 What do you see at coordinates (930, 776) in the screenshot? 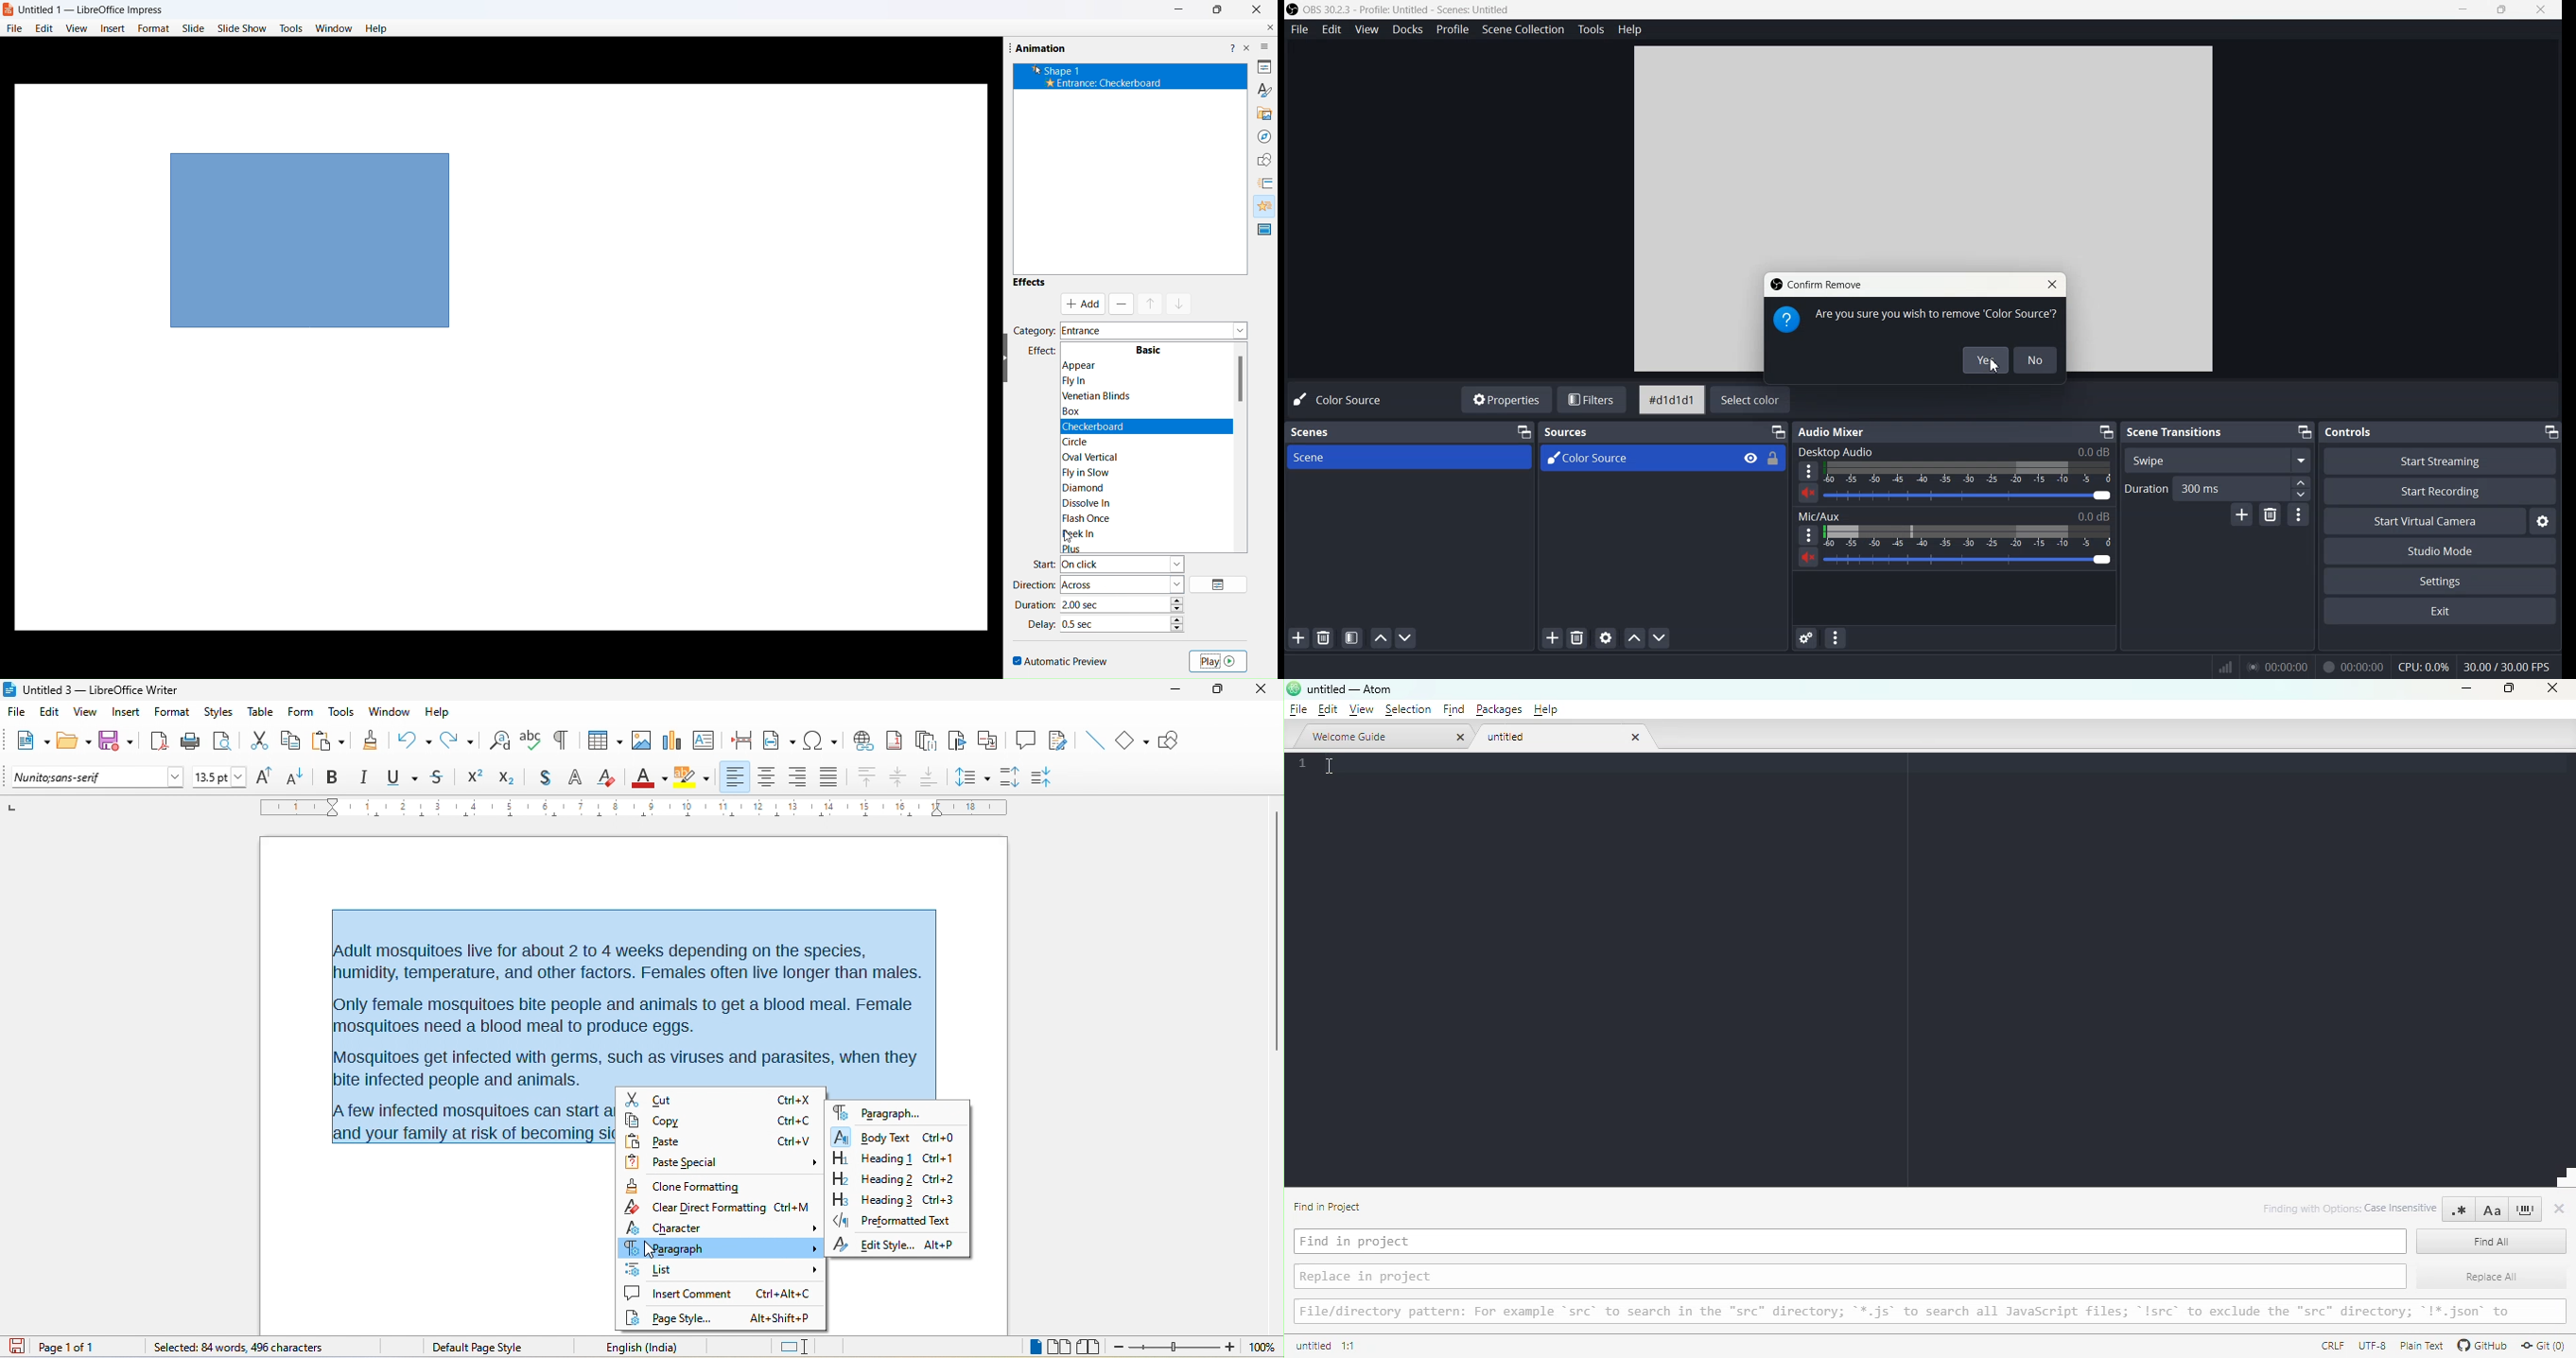
I see `align bottom` at bounding box center [930, 776].